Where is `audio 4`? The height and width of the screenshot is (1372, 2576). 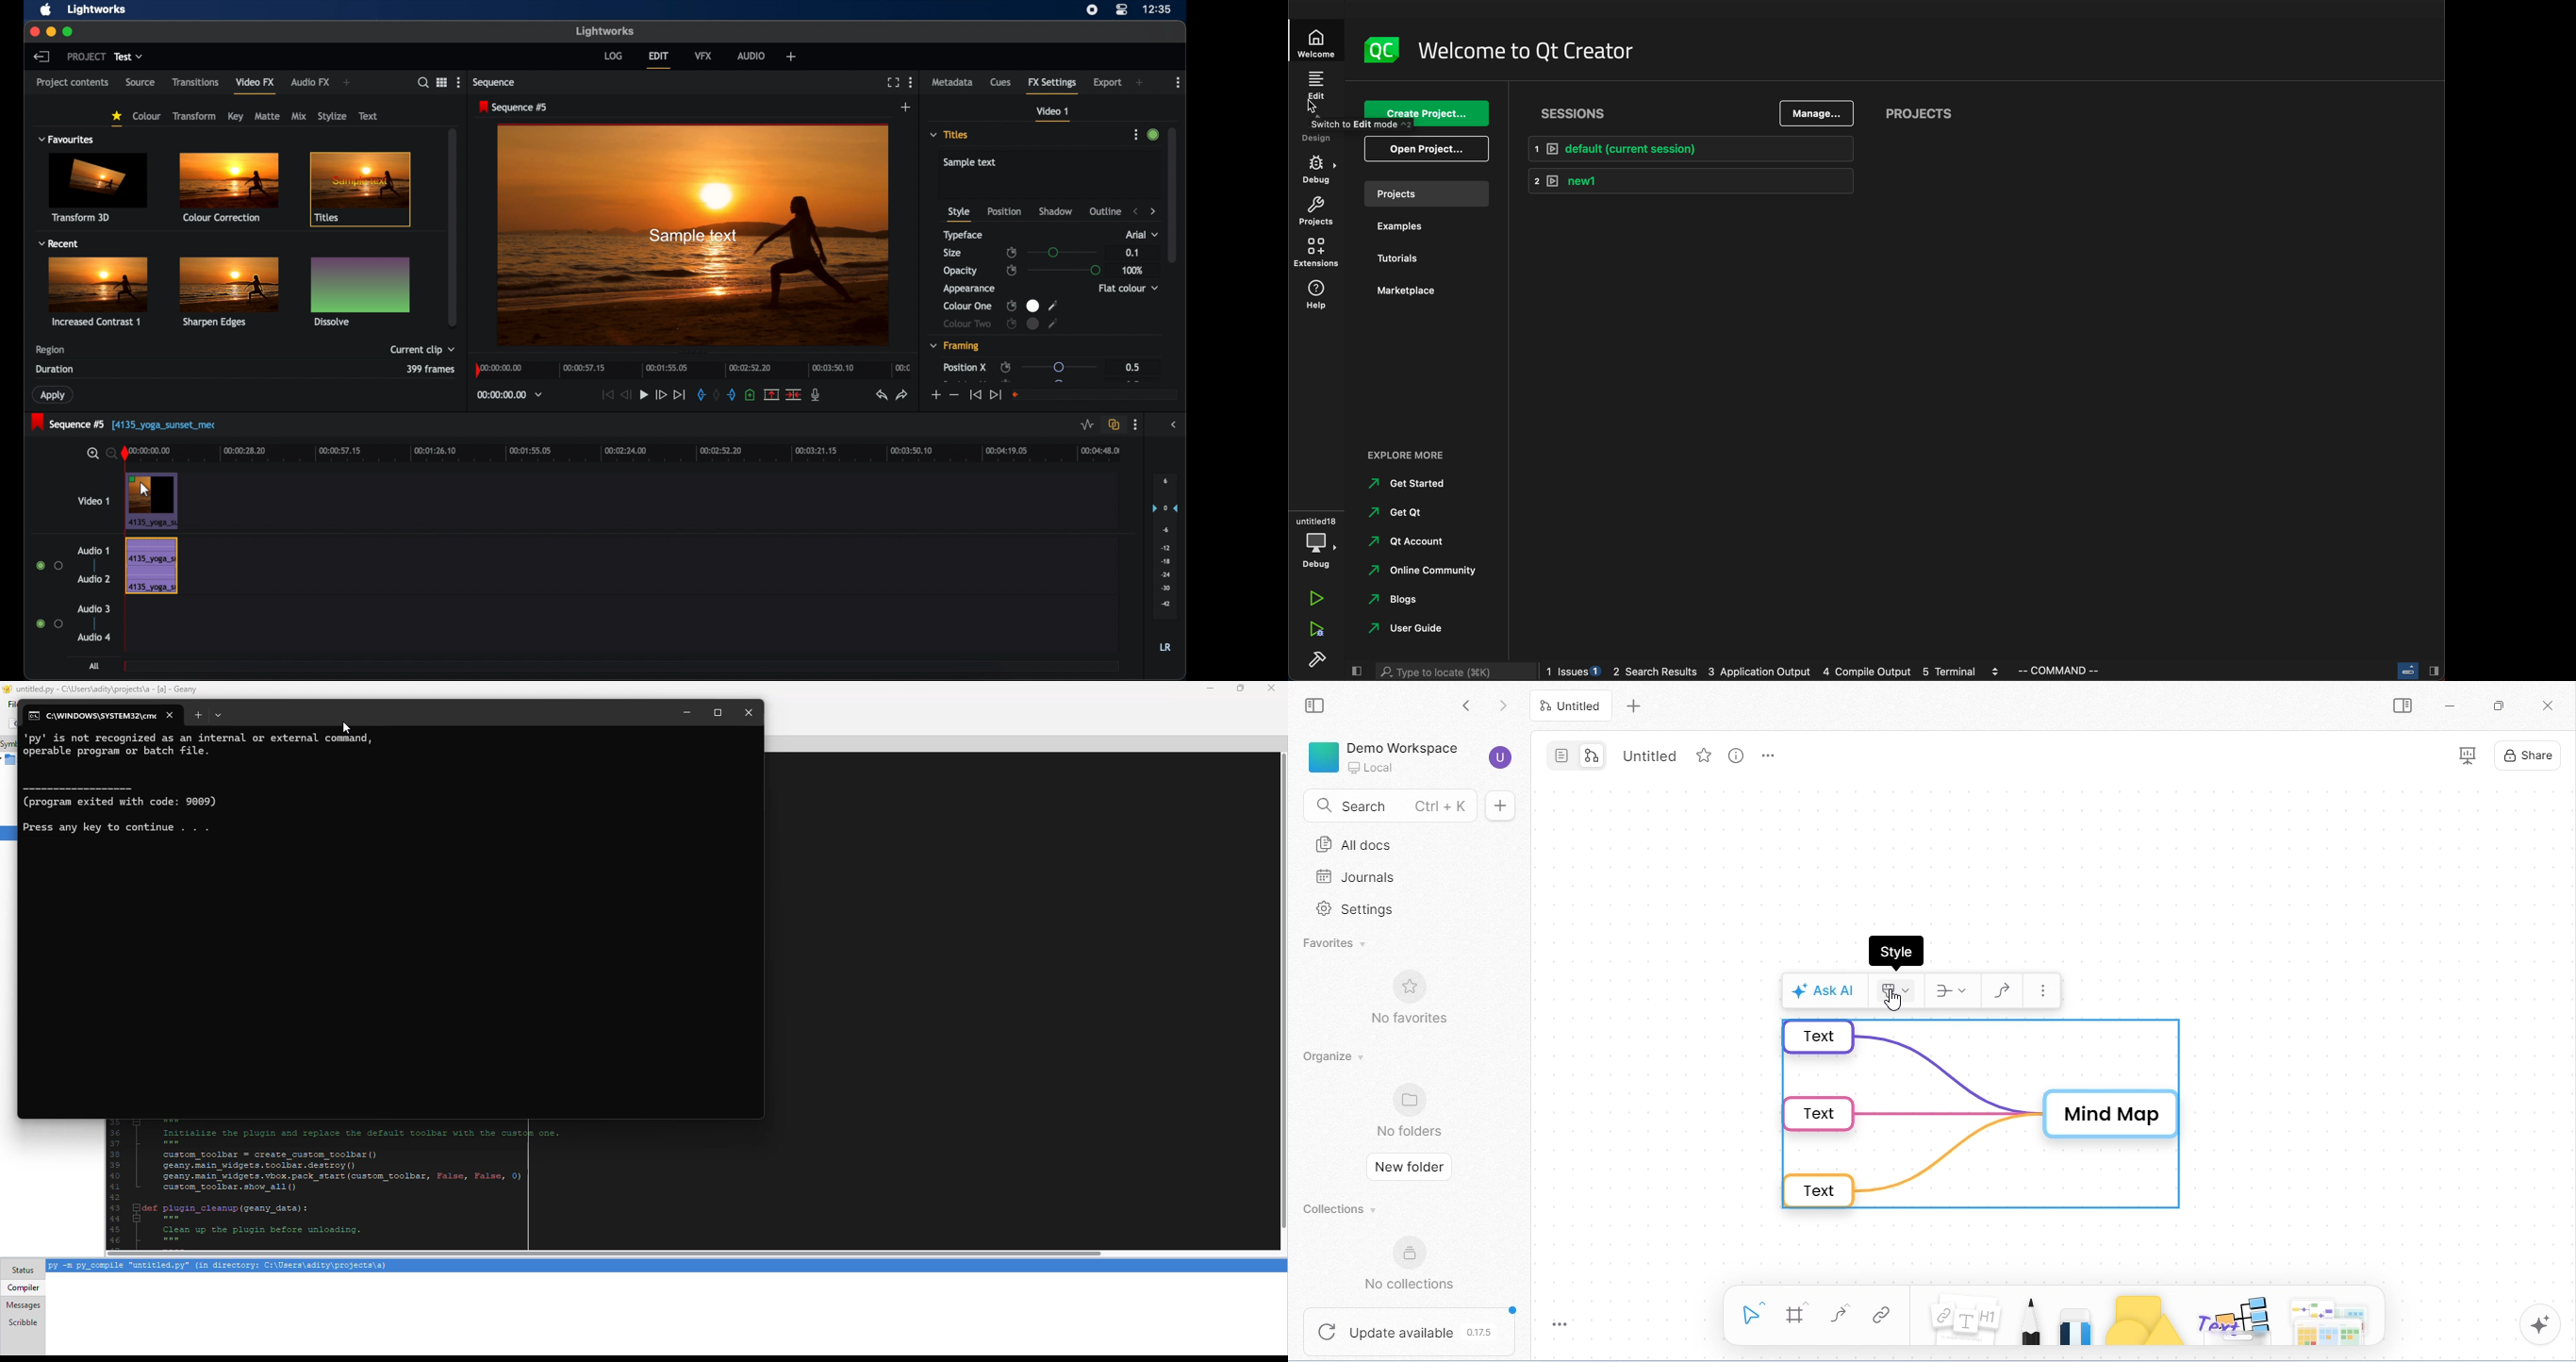
audio 4 is located at coordinates (95, 636).